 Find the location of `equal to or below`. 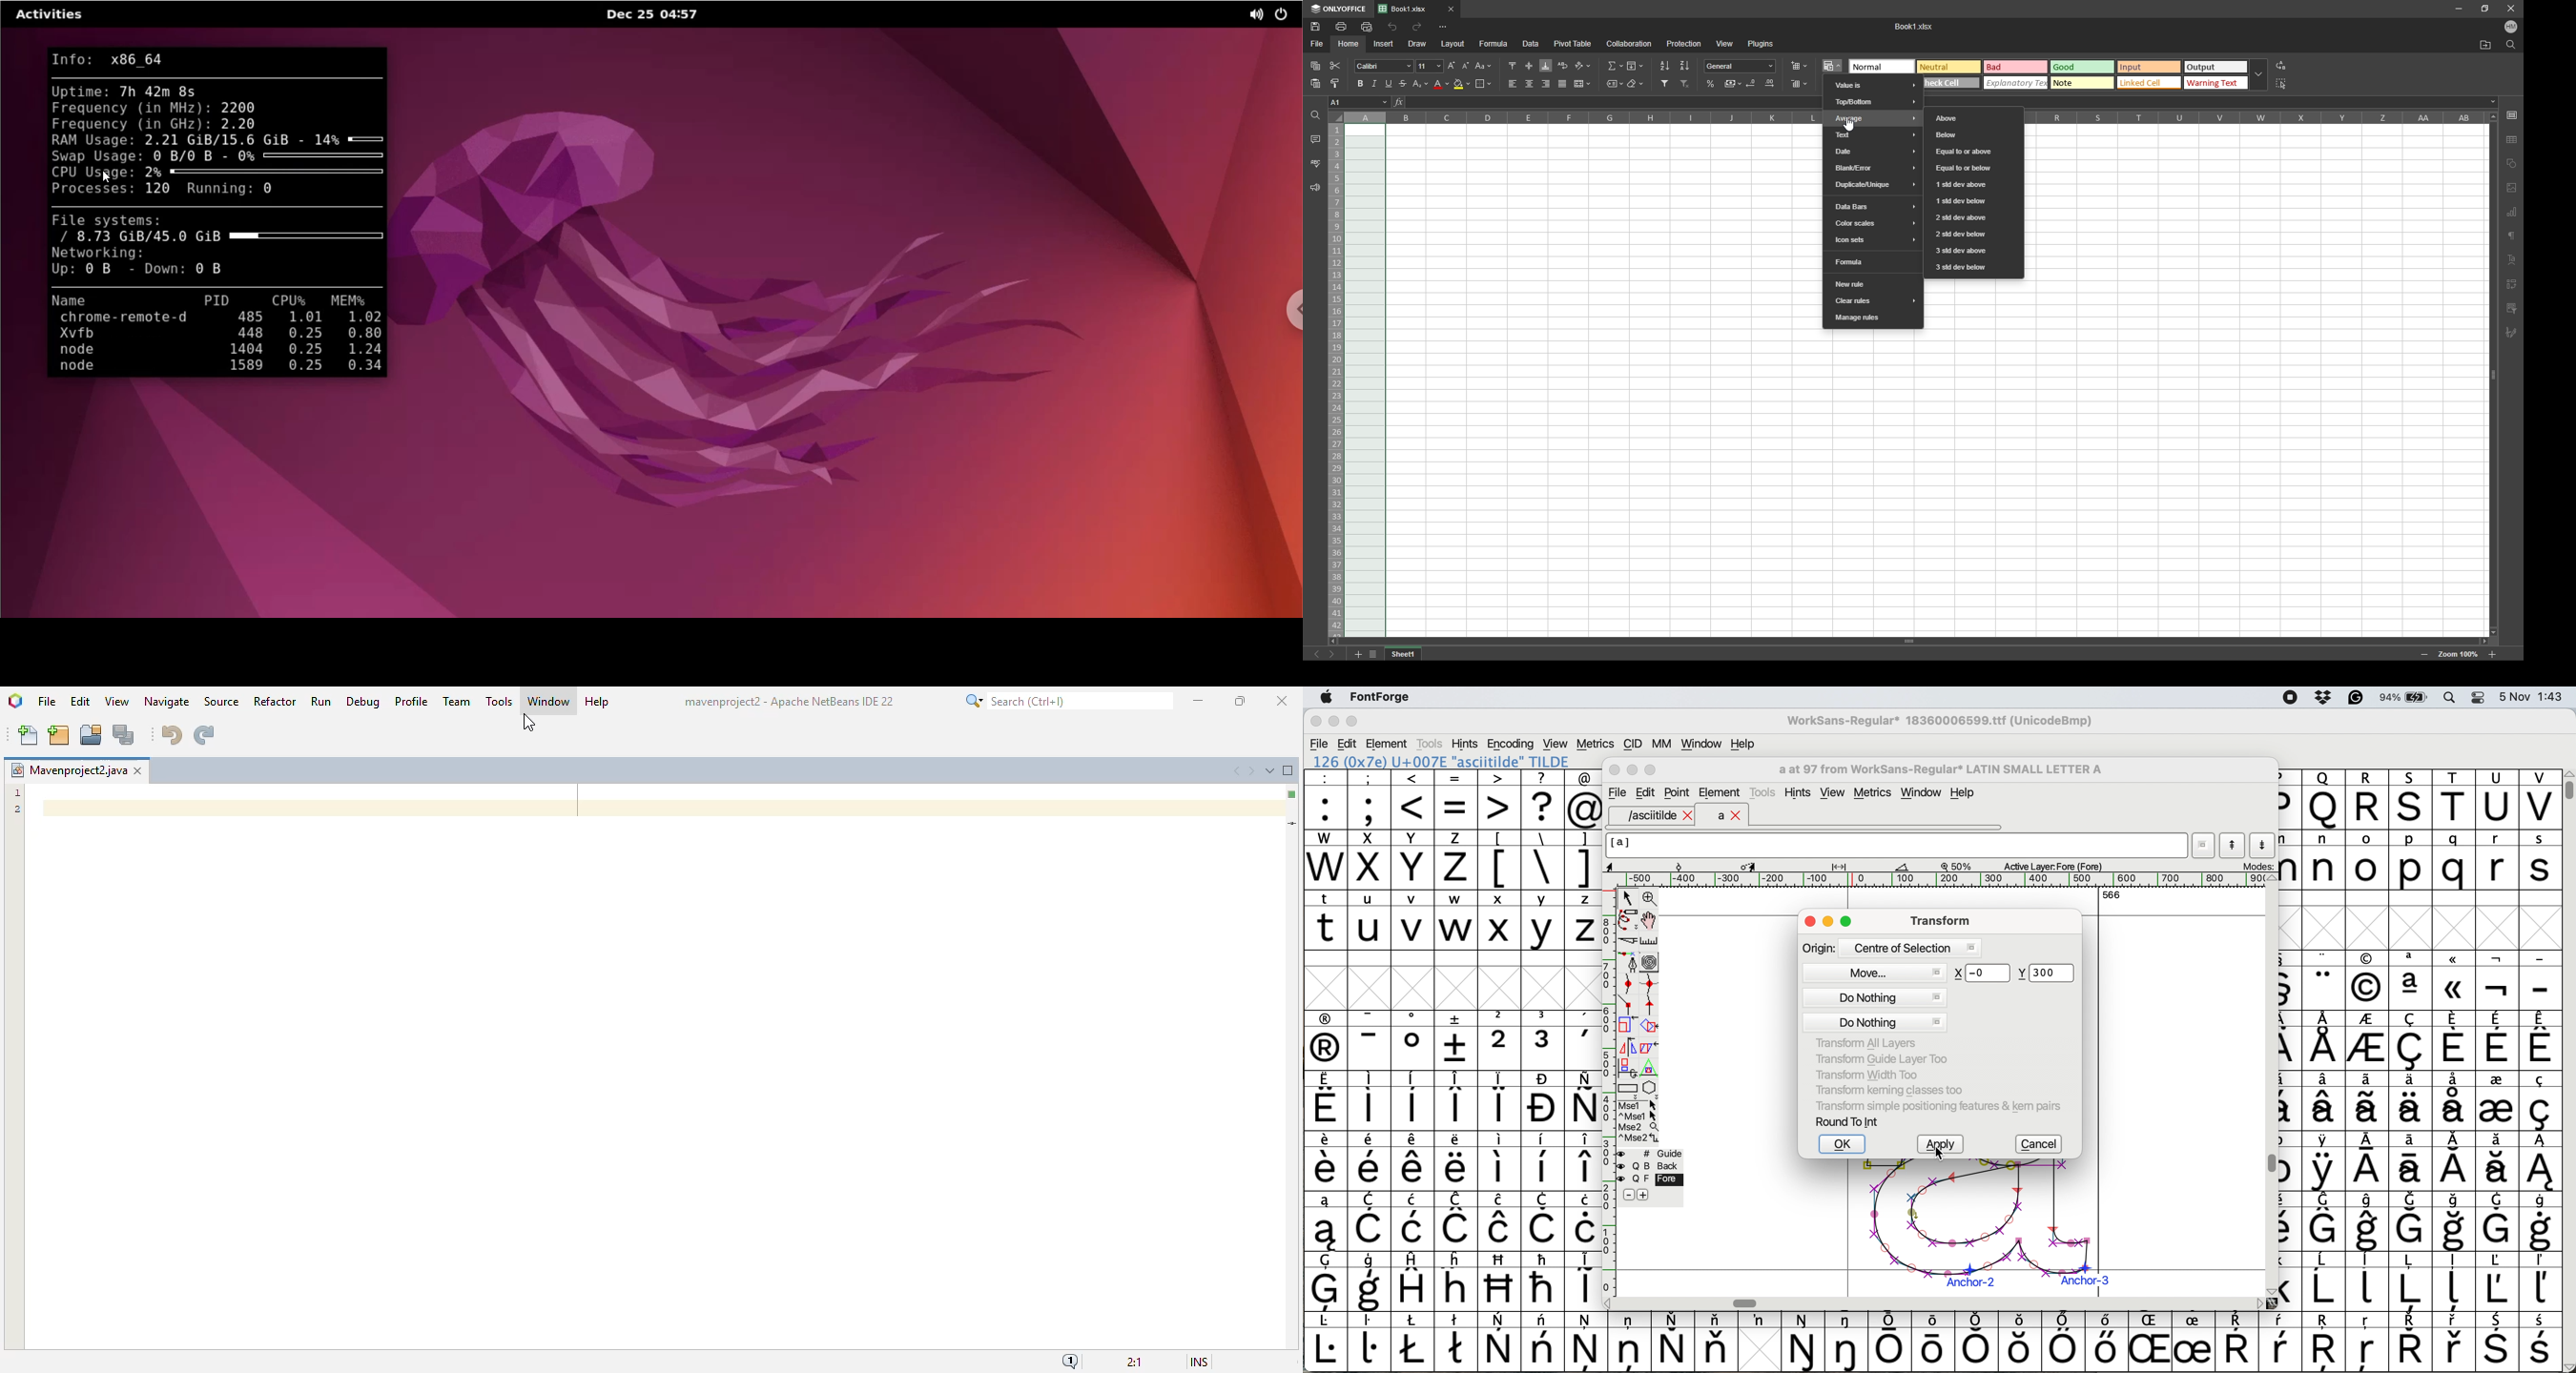

equal to or below is located at coordinates (1972, 168).